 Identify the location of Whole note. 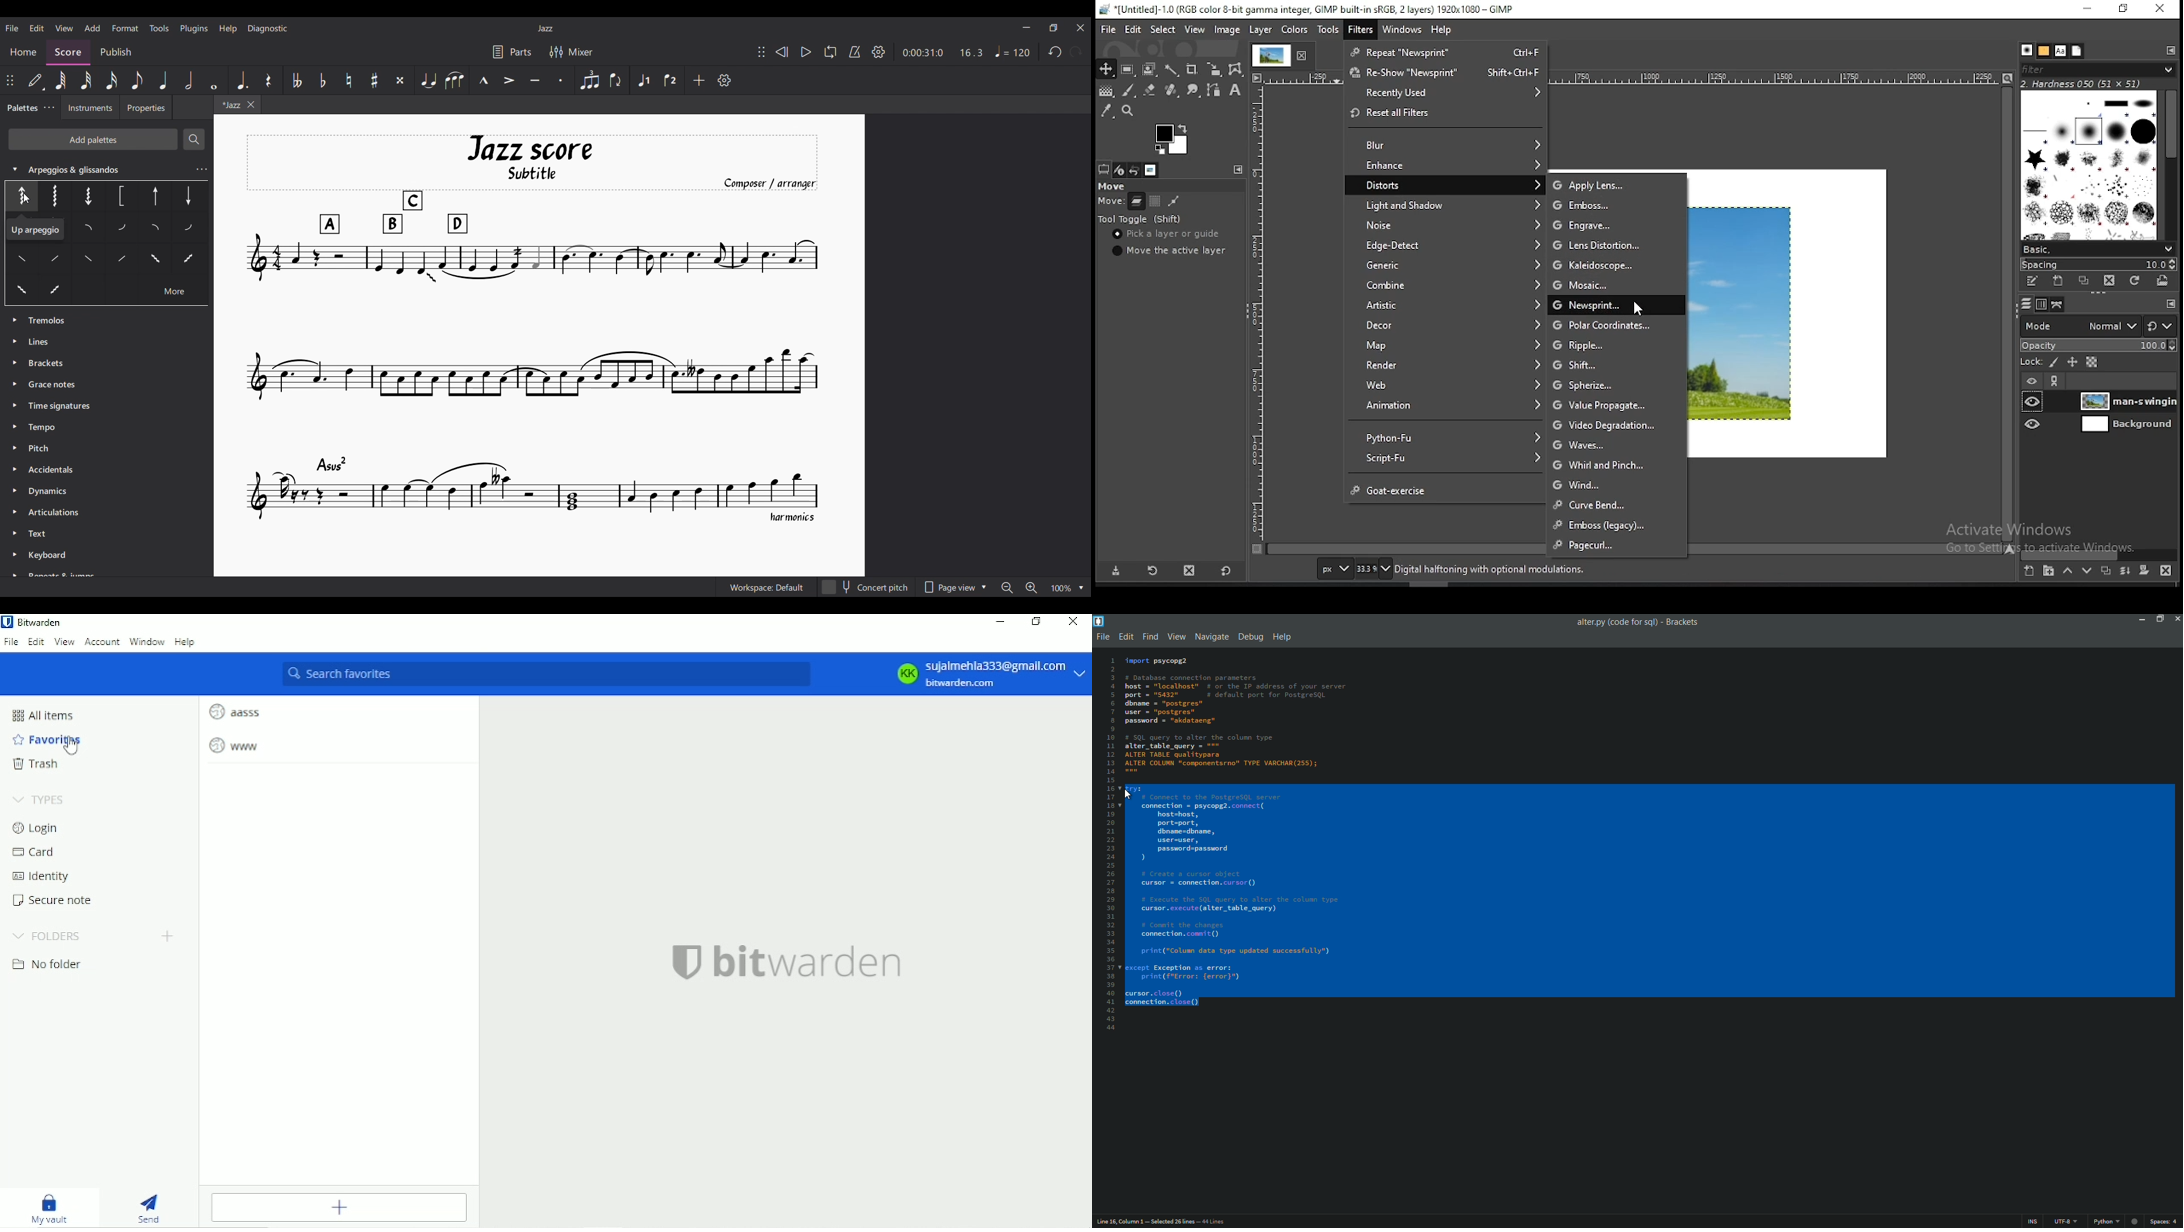
(214, 80).